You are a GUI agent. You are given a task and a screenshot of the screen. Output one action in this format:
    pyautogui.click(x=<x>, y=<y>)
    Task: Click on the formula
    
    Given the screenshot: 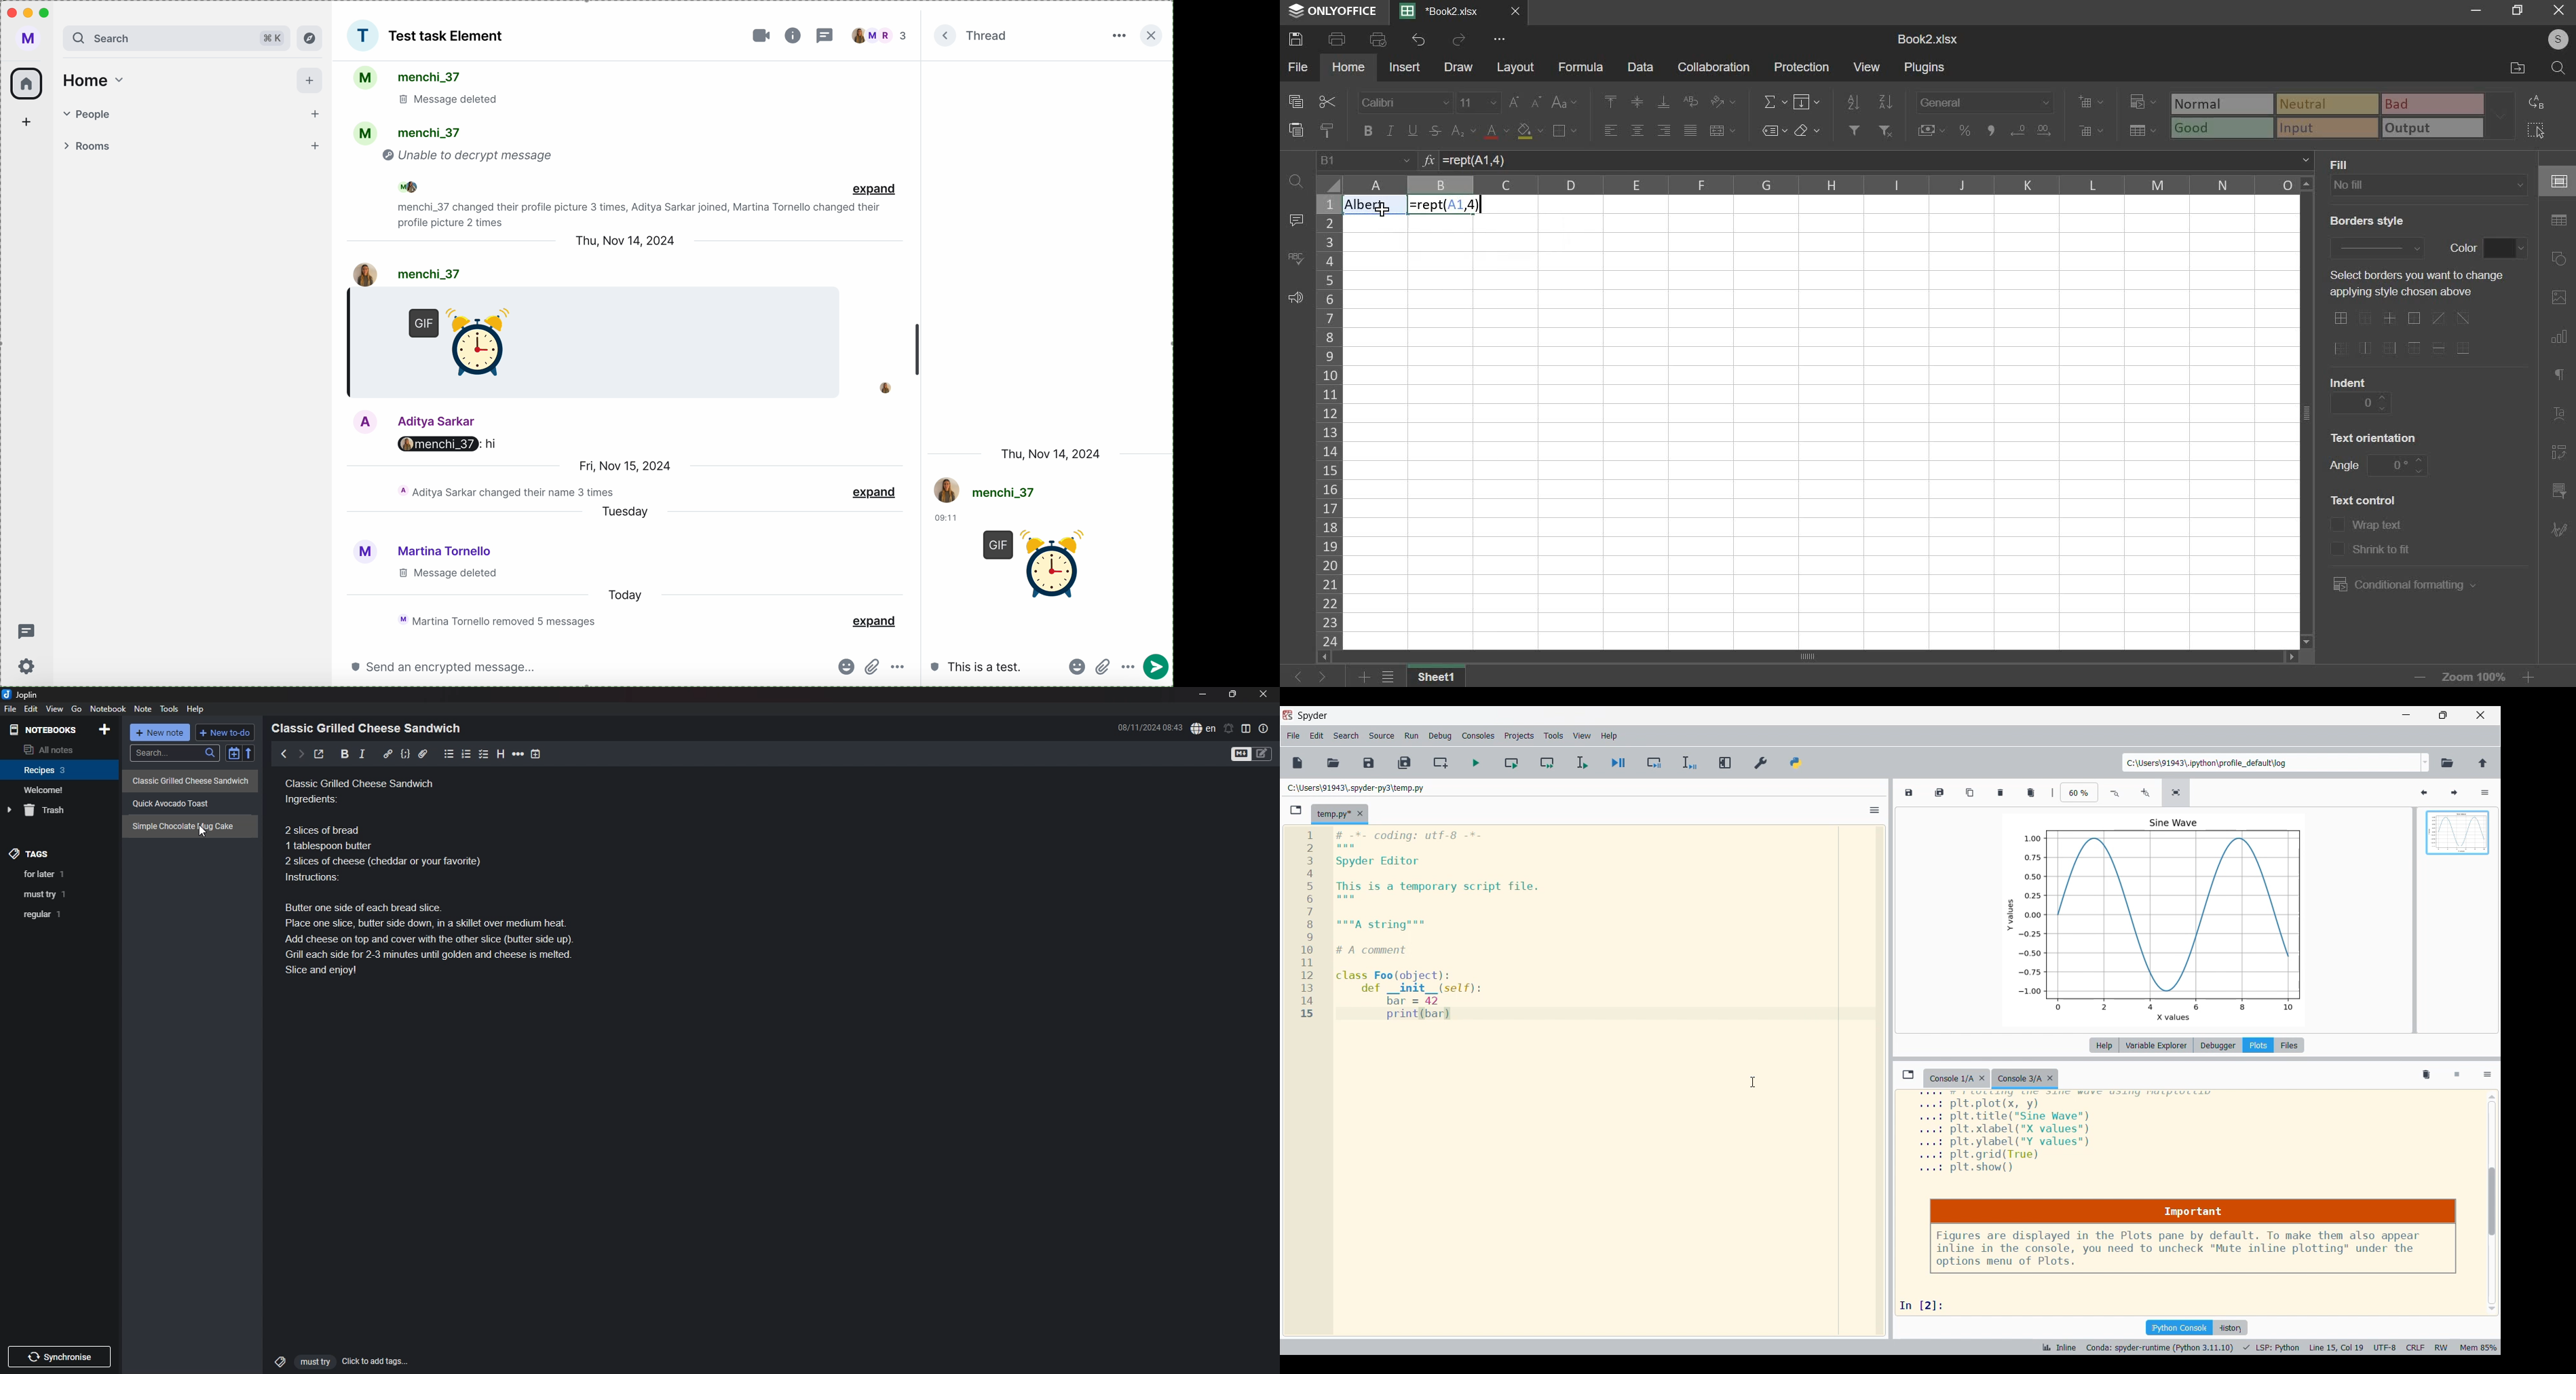 What is the action you would take?
    pyautogui.click(x=1582, y=67)
    